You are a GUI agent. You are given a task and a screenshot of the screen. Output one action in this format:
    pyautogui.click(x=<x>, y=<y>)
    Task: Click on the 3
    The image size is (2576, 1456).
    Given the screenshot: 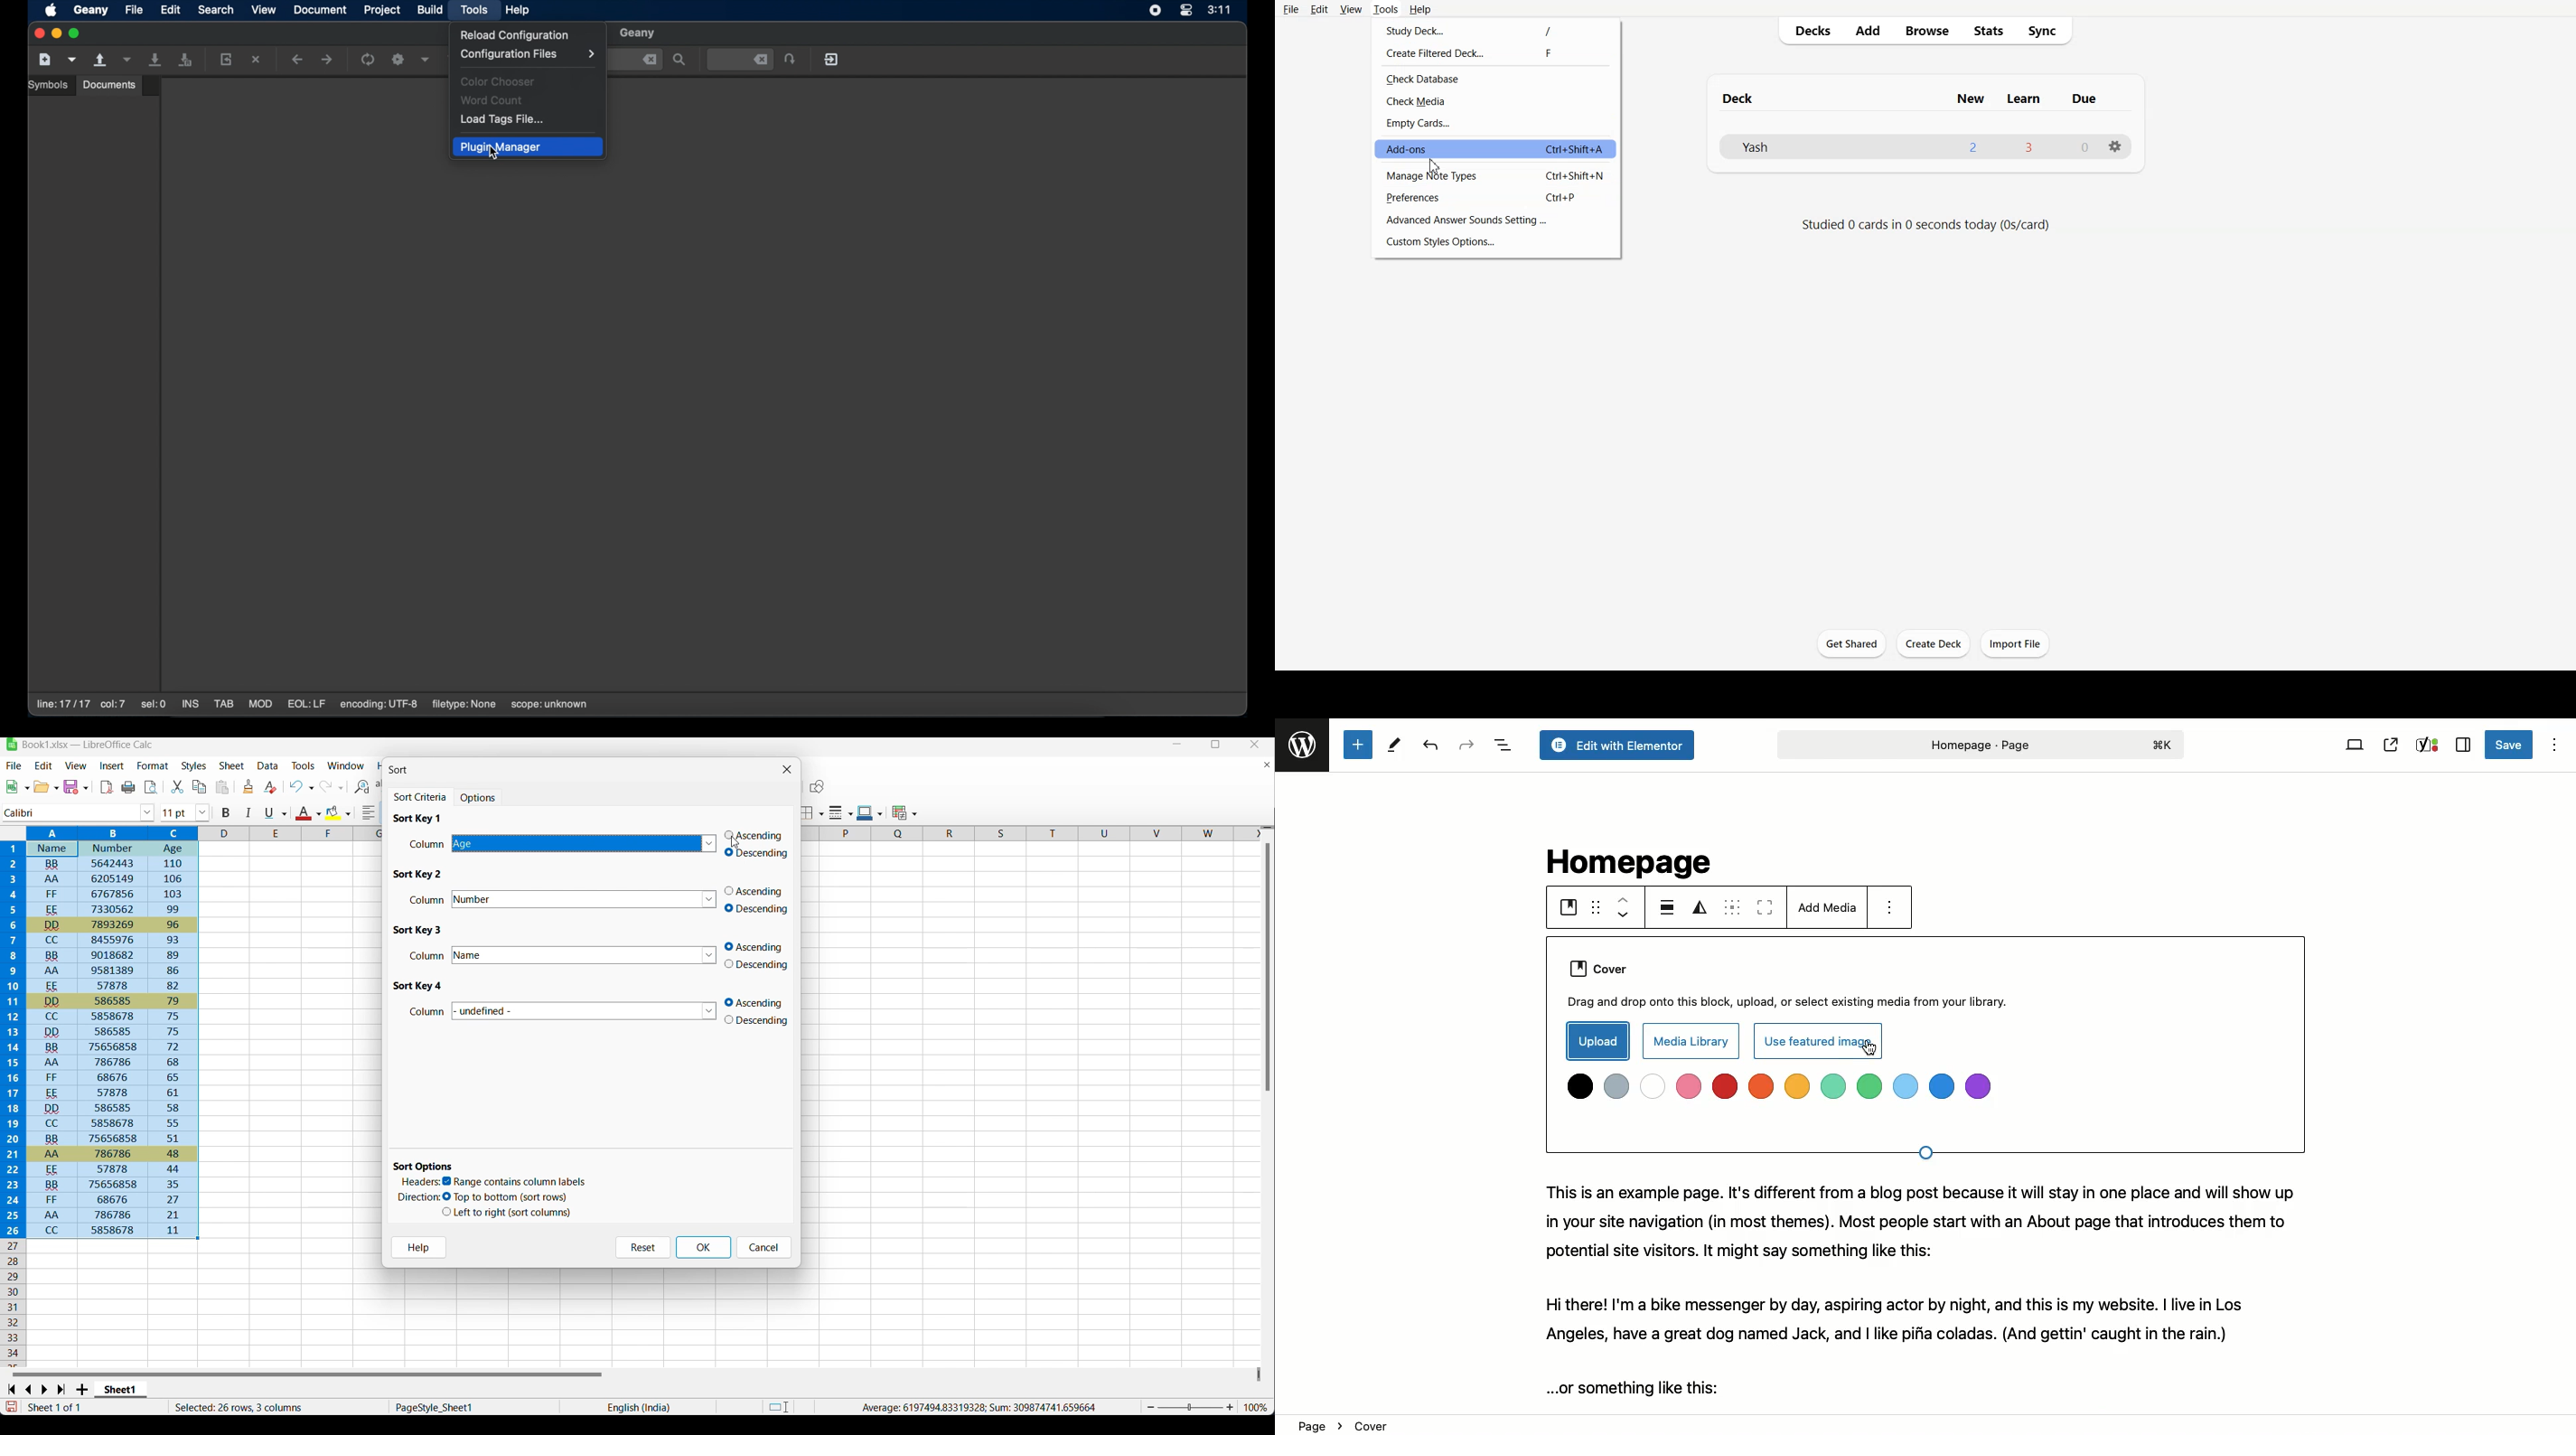 What is the action you would take?
    pyautogui.click(x=2030, y=148)
    